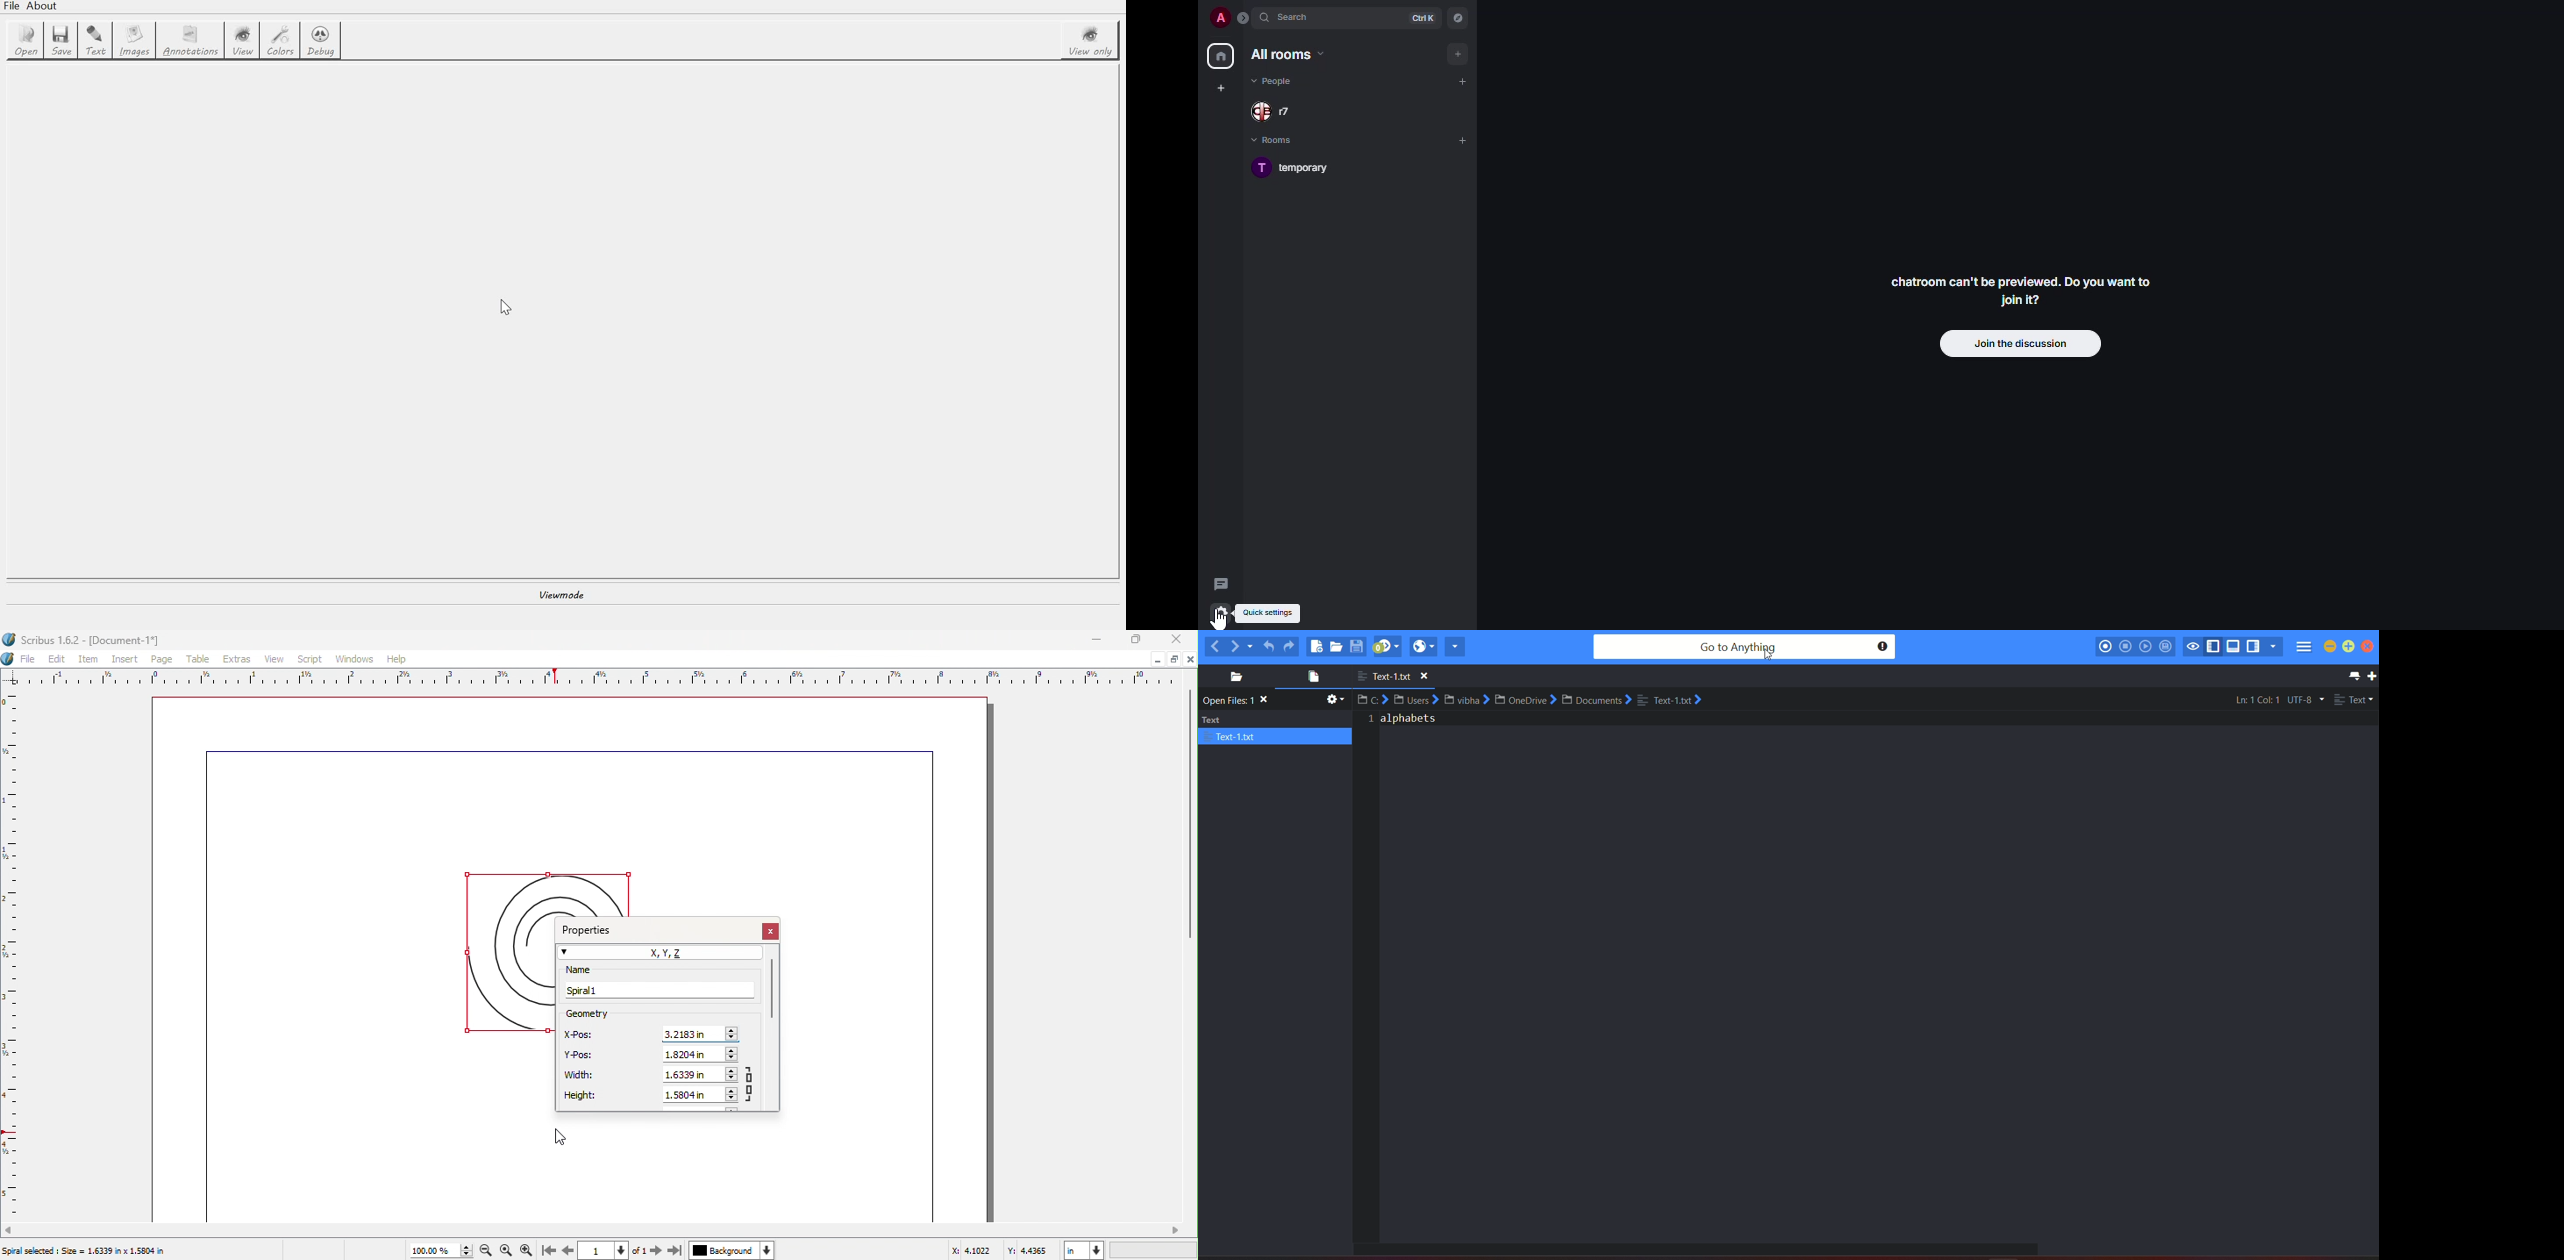 This screenshot has width=2576, height=1260. What do you see at coordinates (753, 1084) in the screenshot?
I see `Keep the aspect ratio` at bounding box center [753, 1084].